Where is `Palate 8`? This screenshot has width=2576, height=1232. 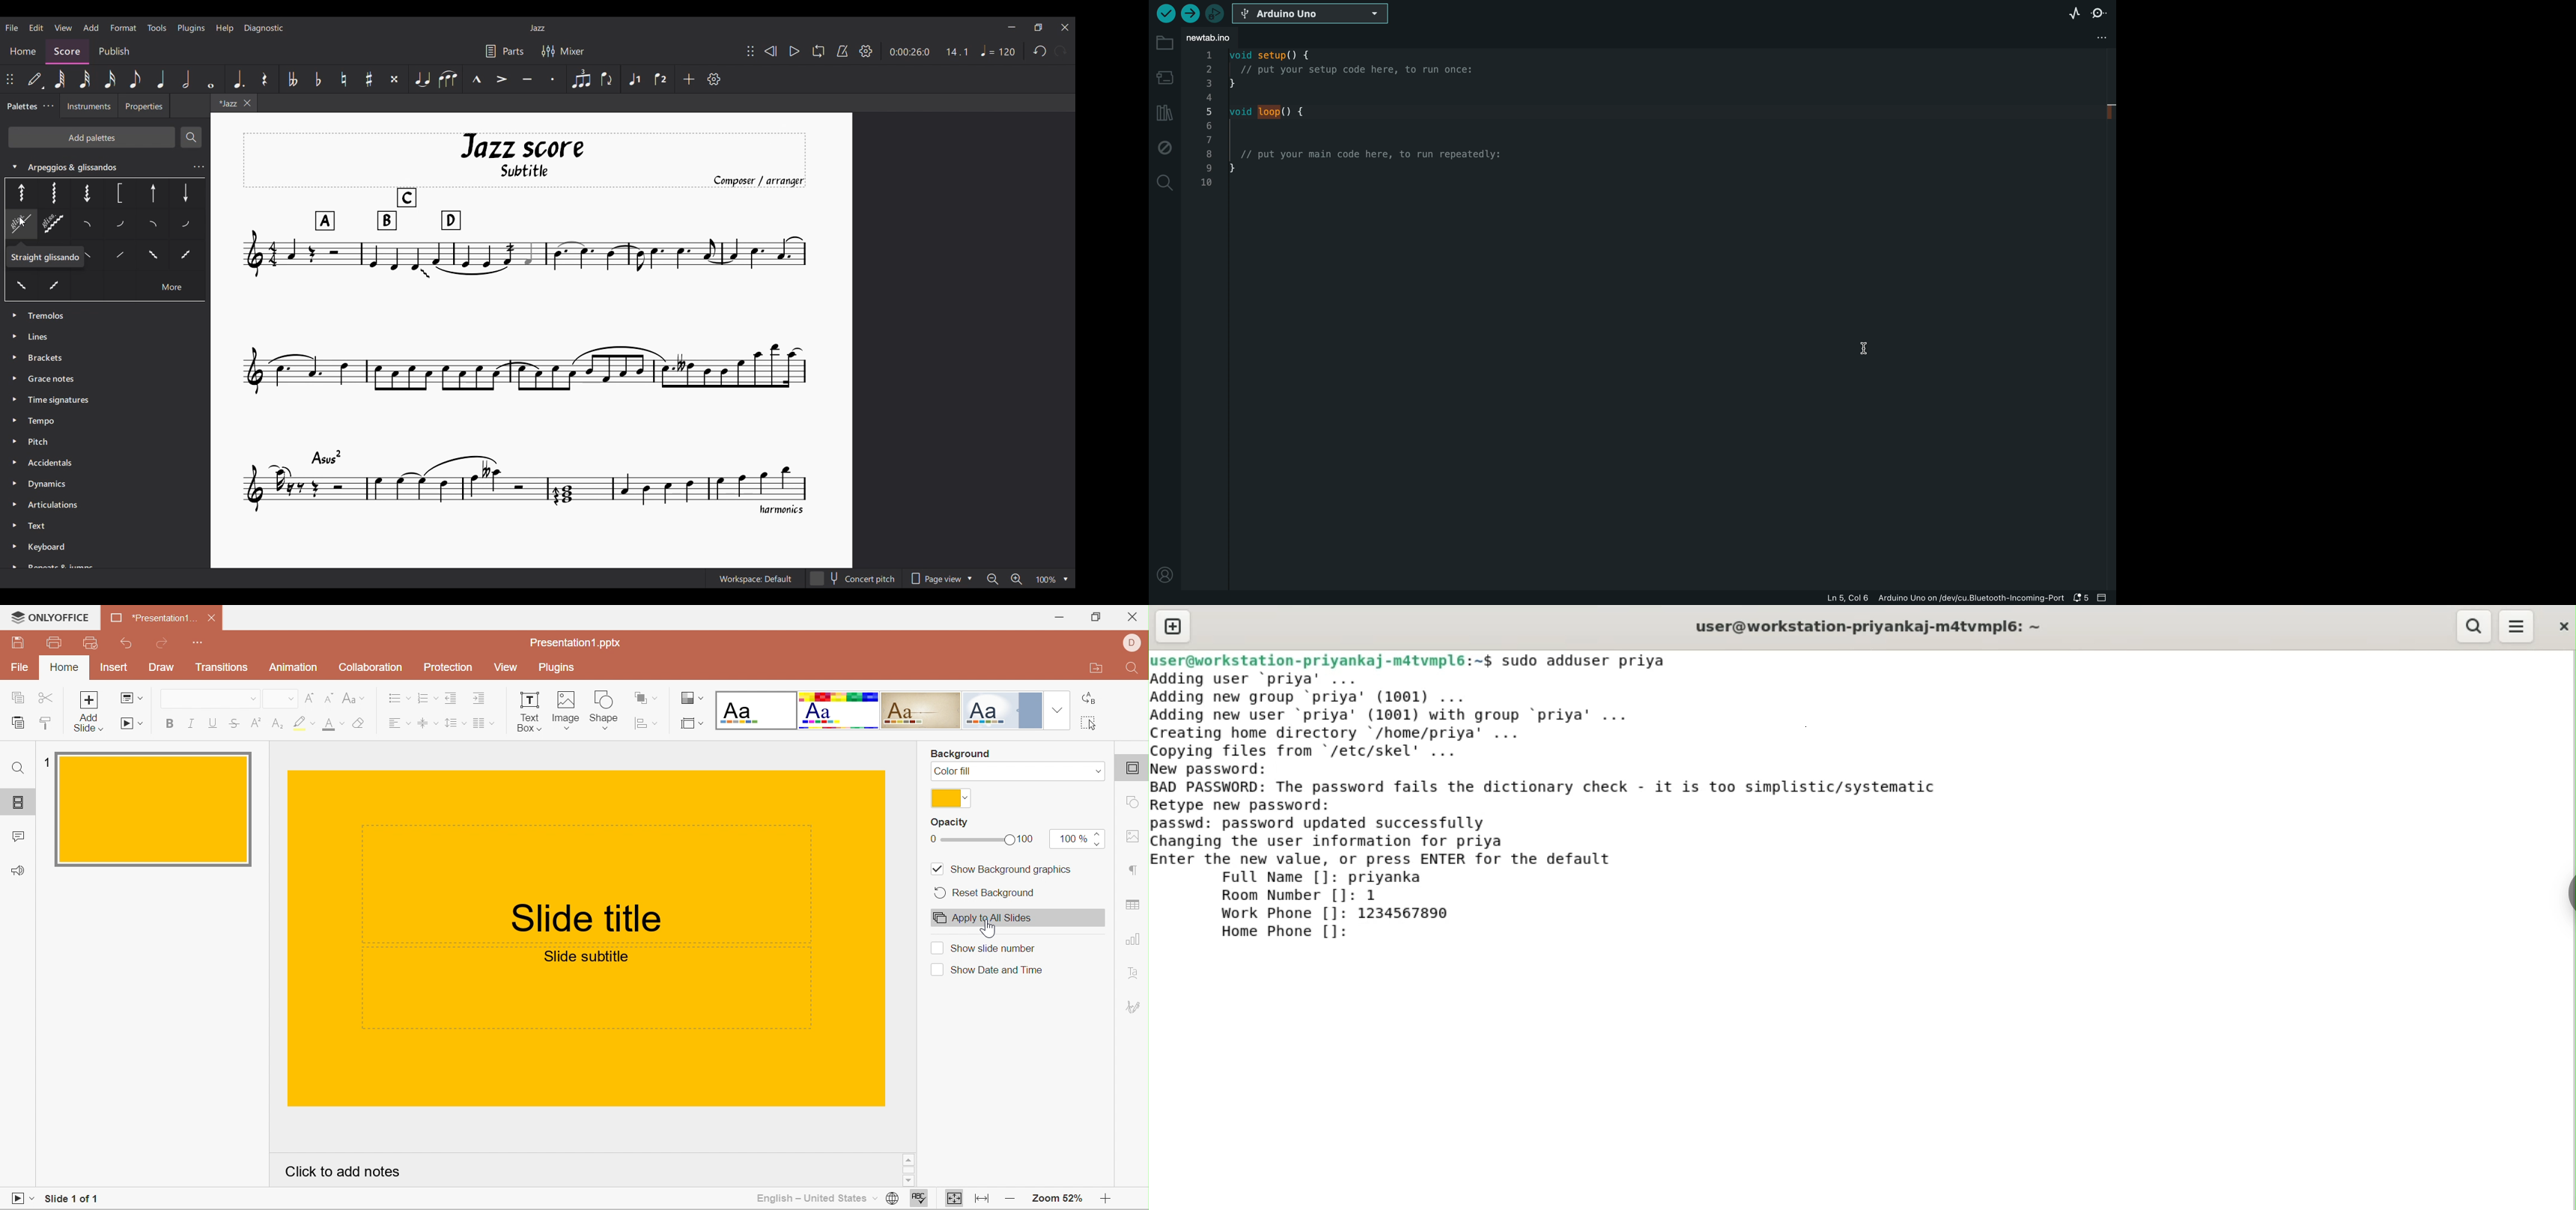
Palate 8 is located at coordinates (54, 225).